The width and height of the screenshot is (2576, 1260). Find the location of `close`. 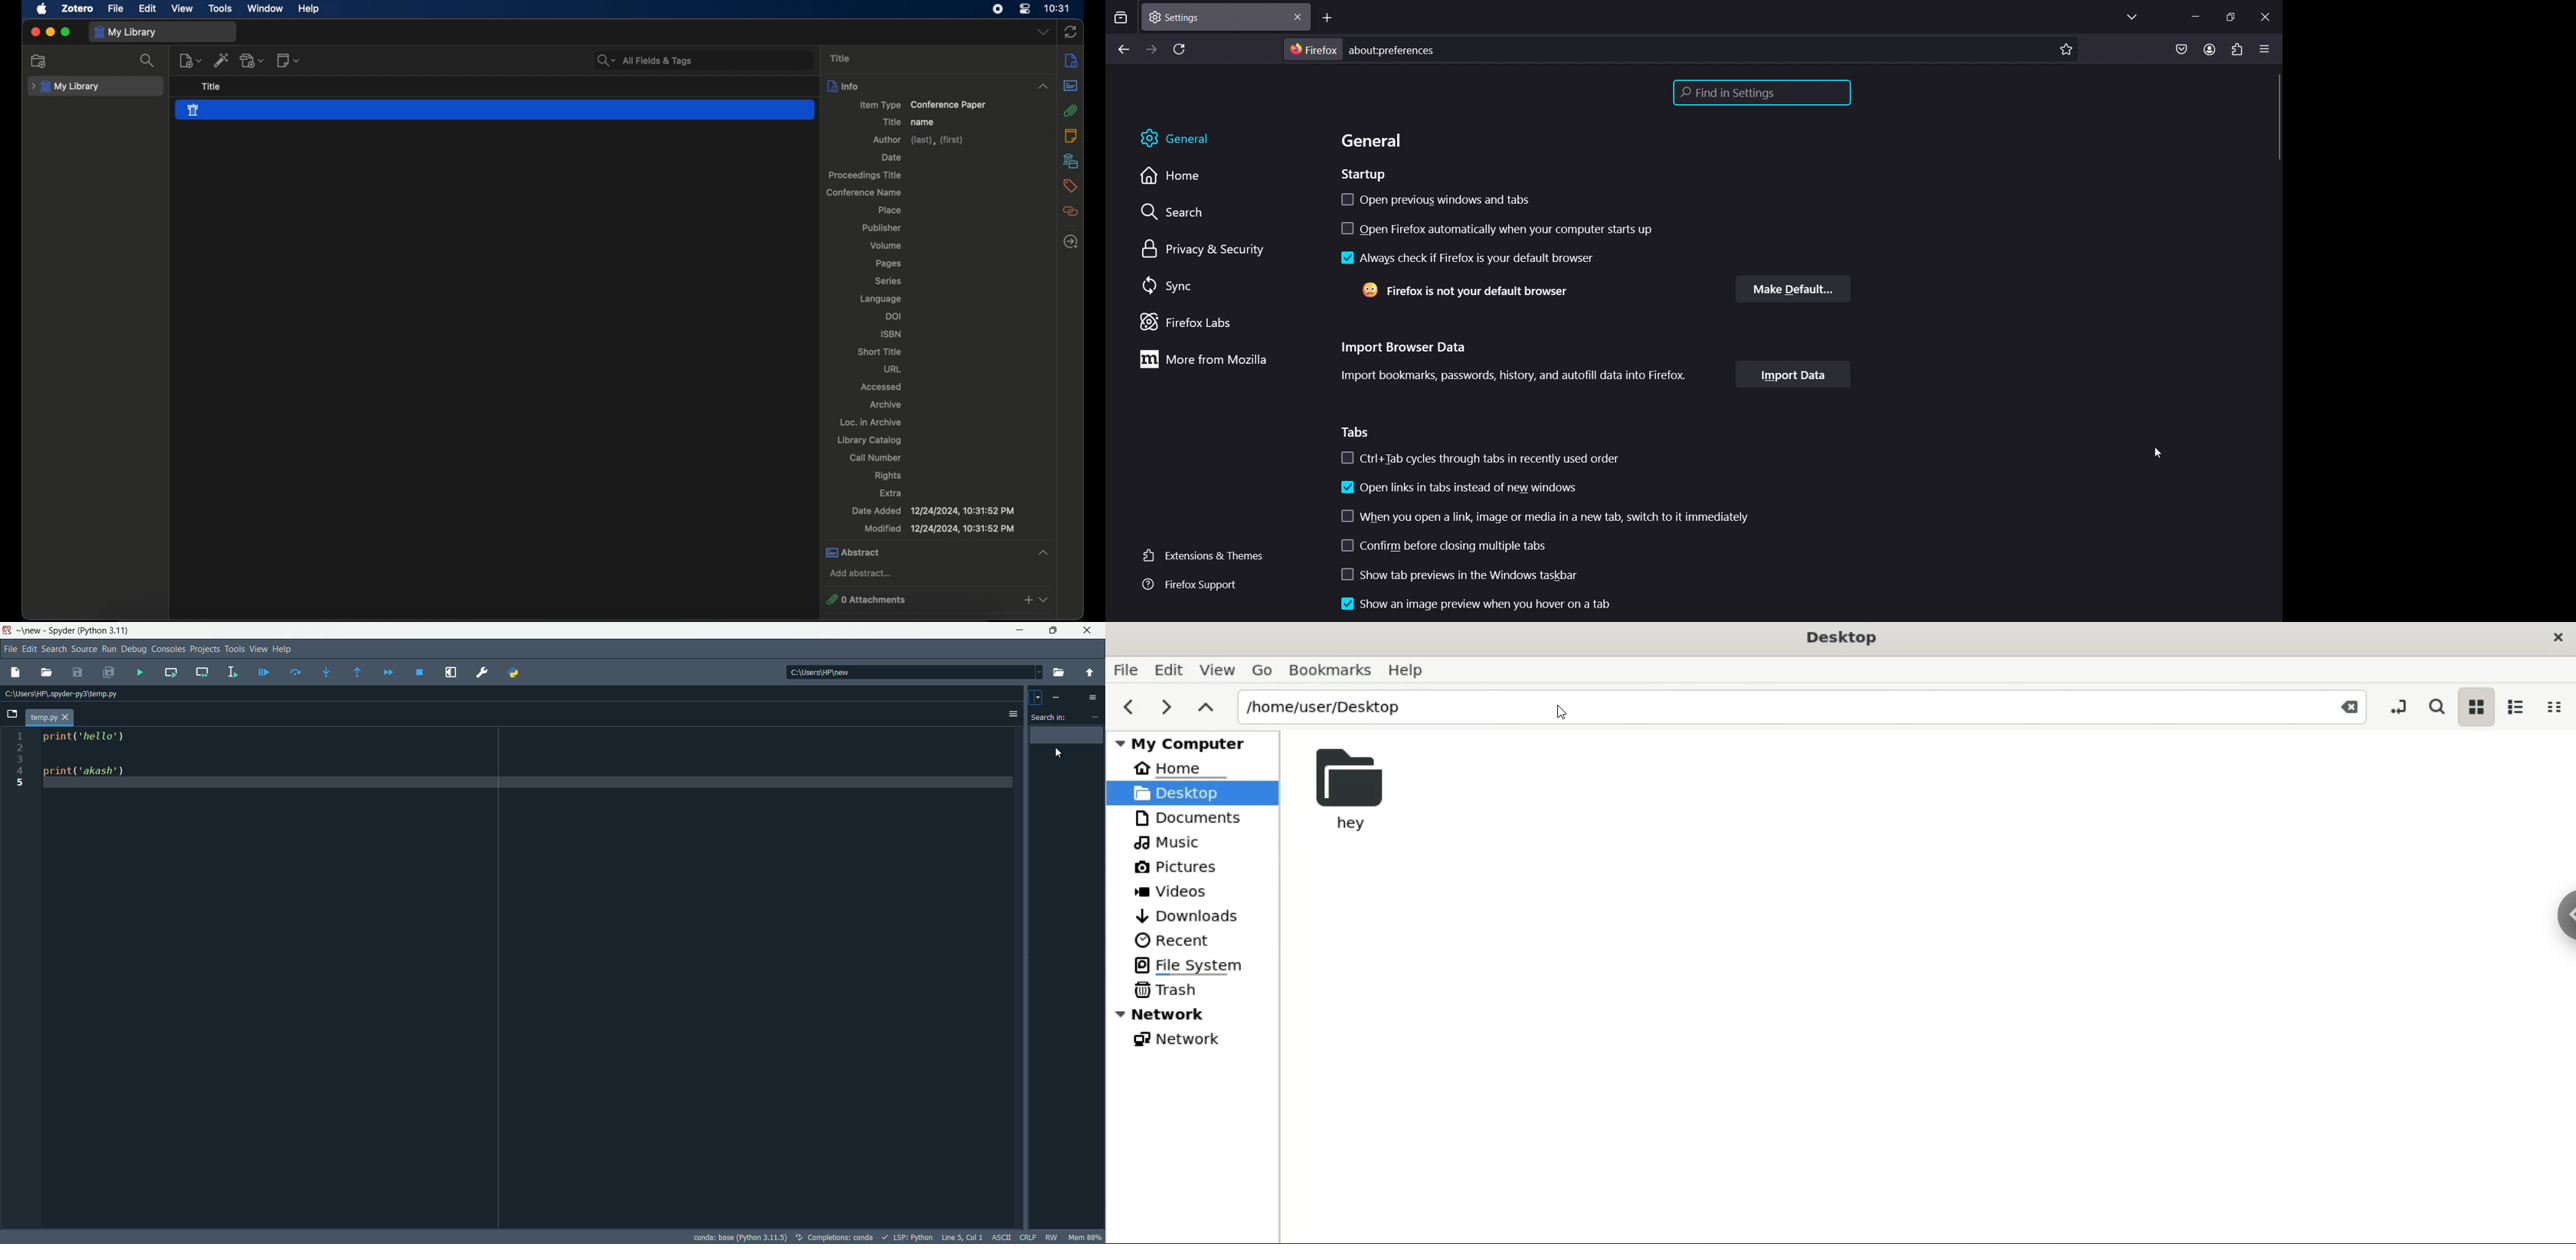

close is located at coordinates (35, 33).